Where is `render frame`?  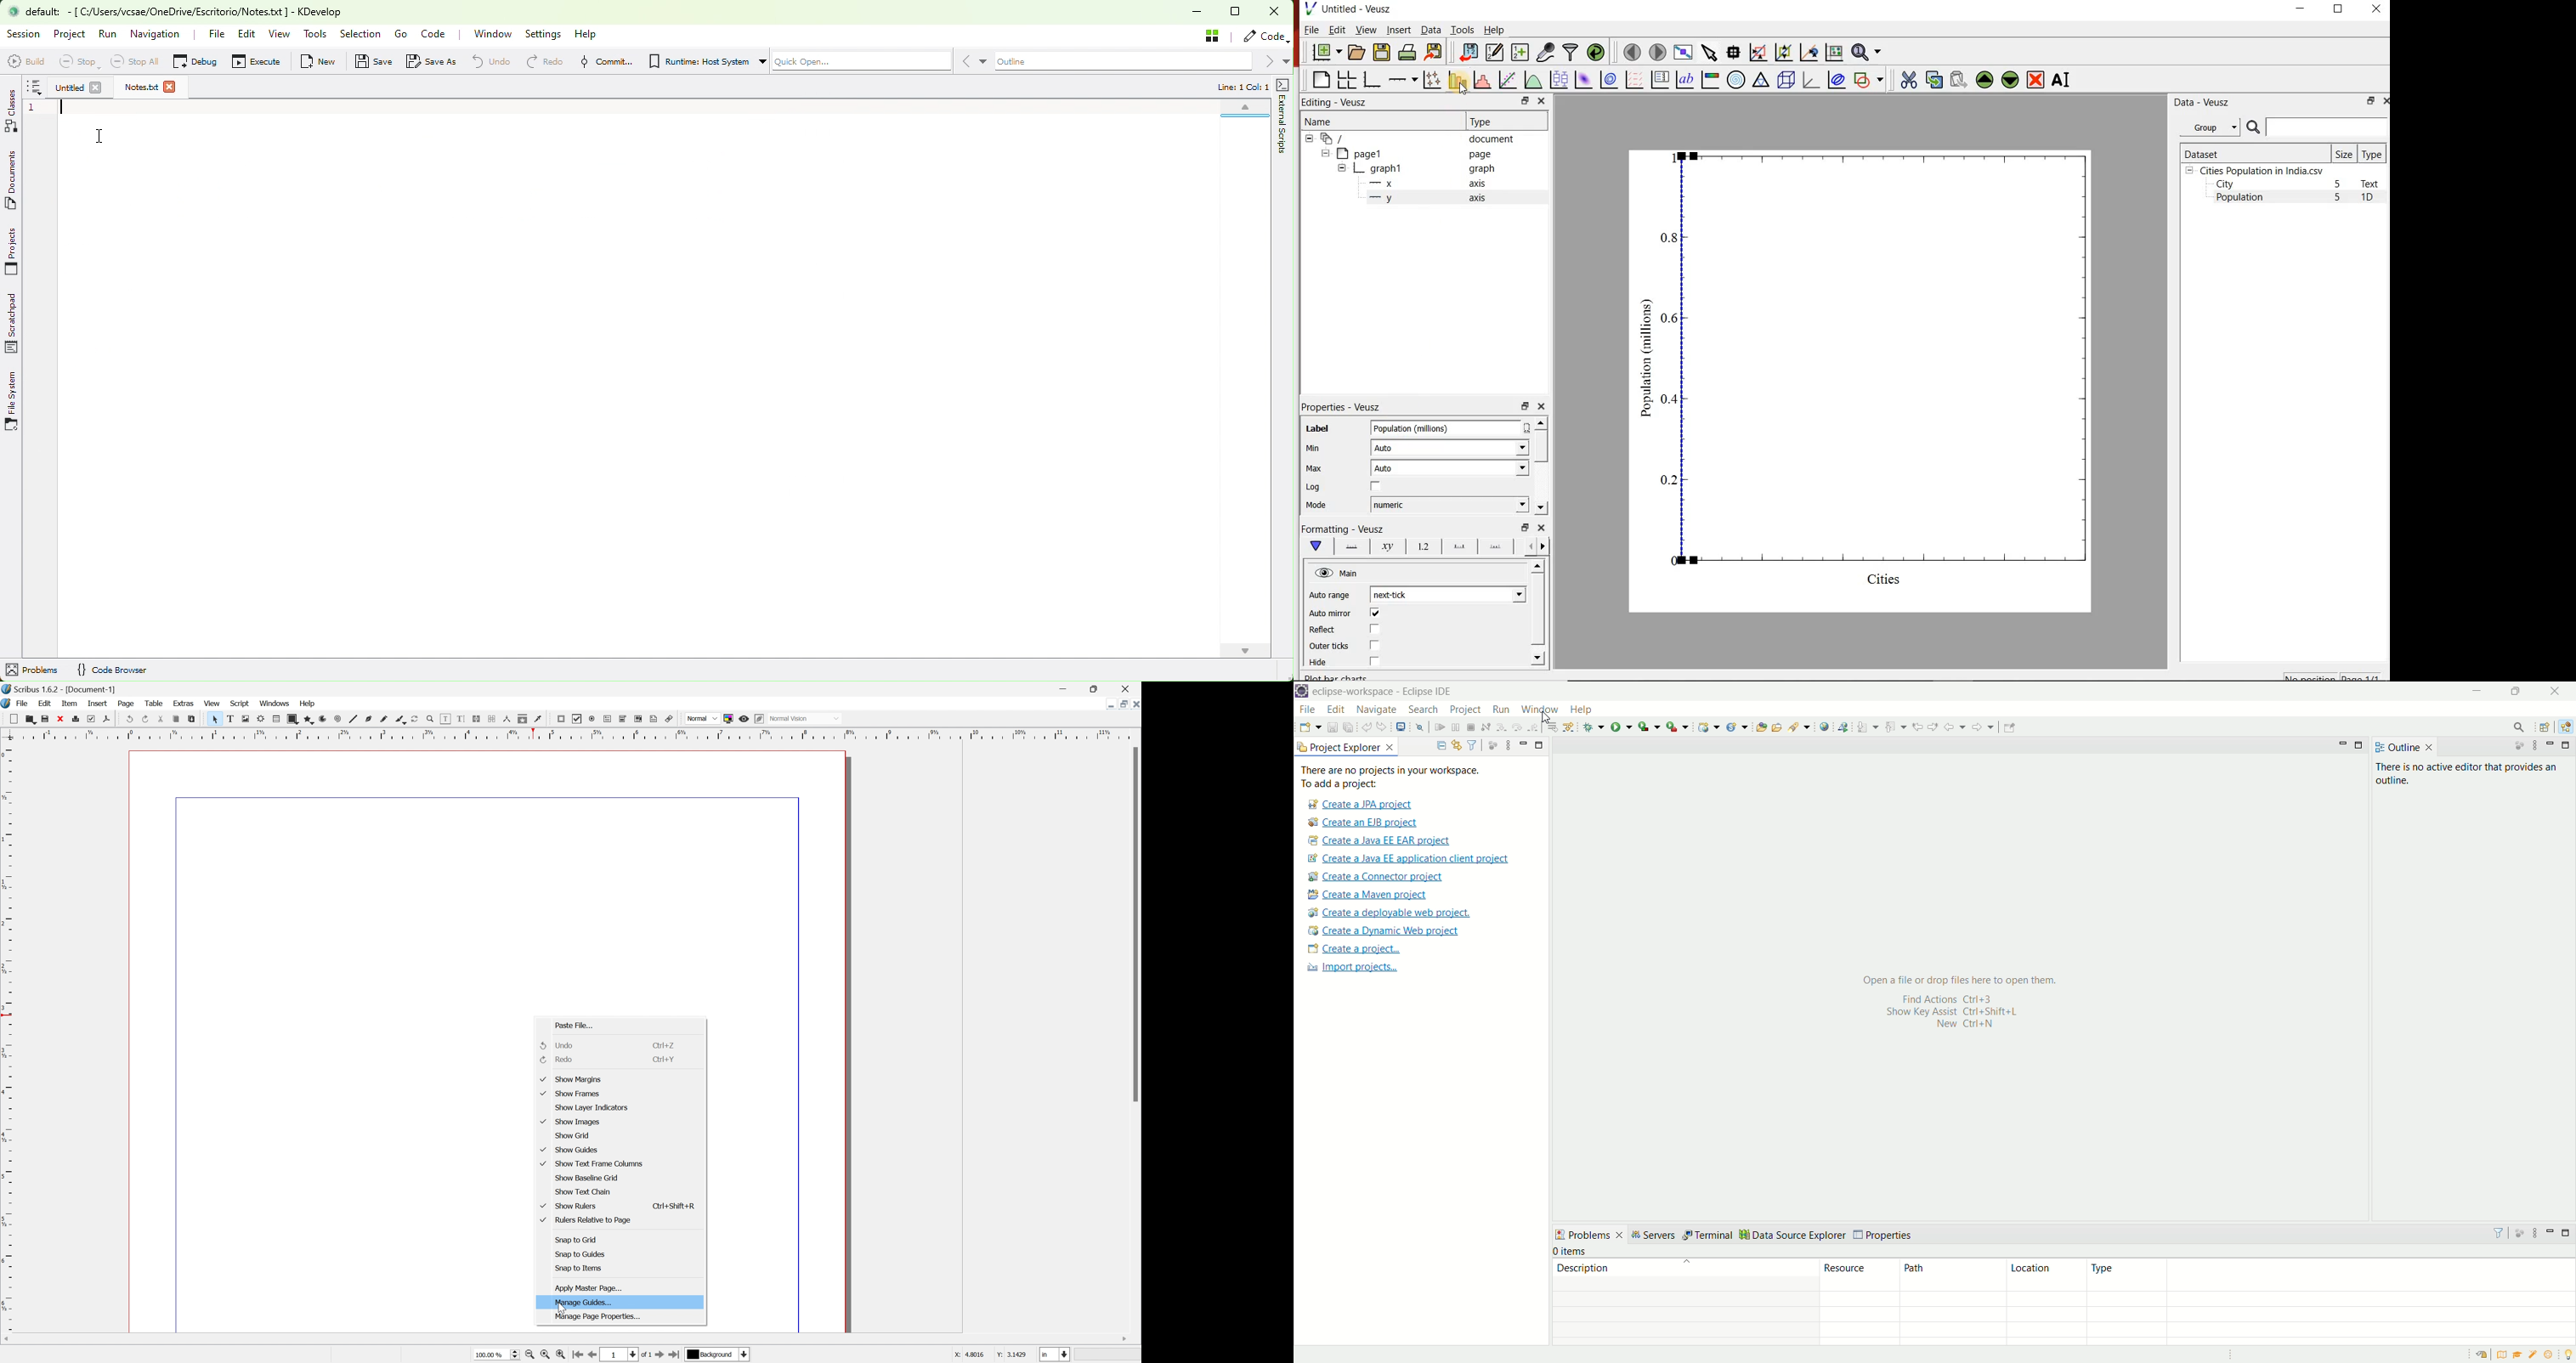
render frame is located at coordinates (261, 719).